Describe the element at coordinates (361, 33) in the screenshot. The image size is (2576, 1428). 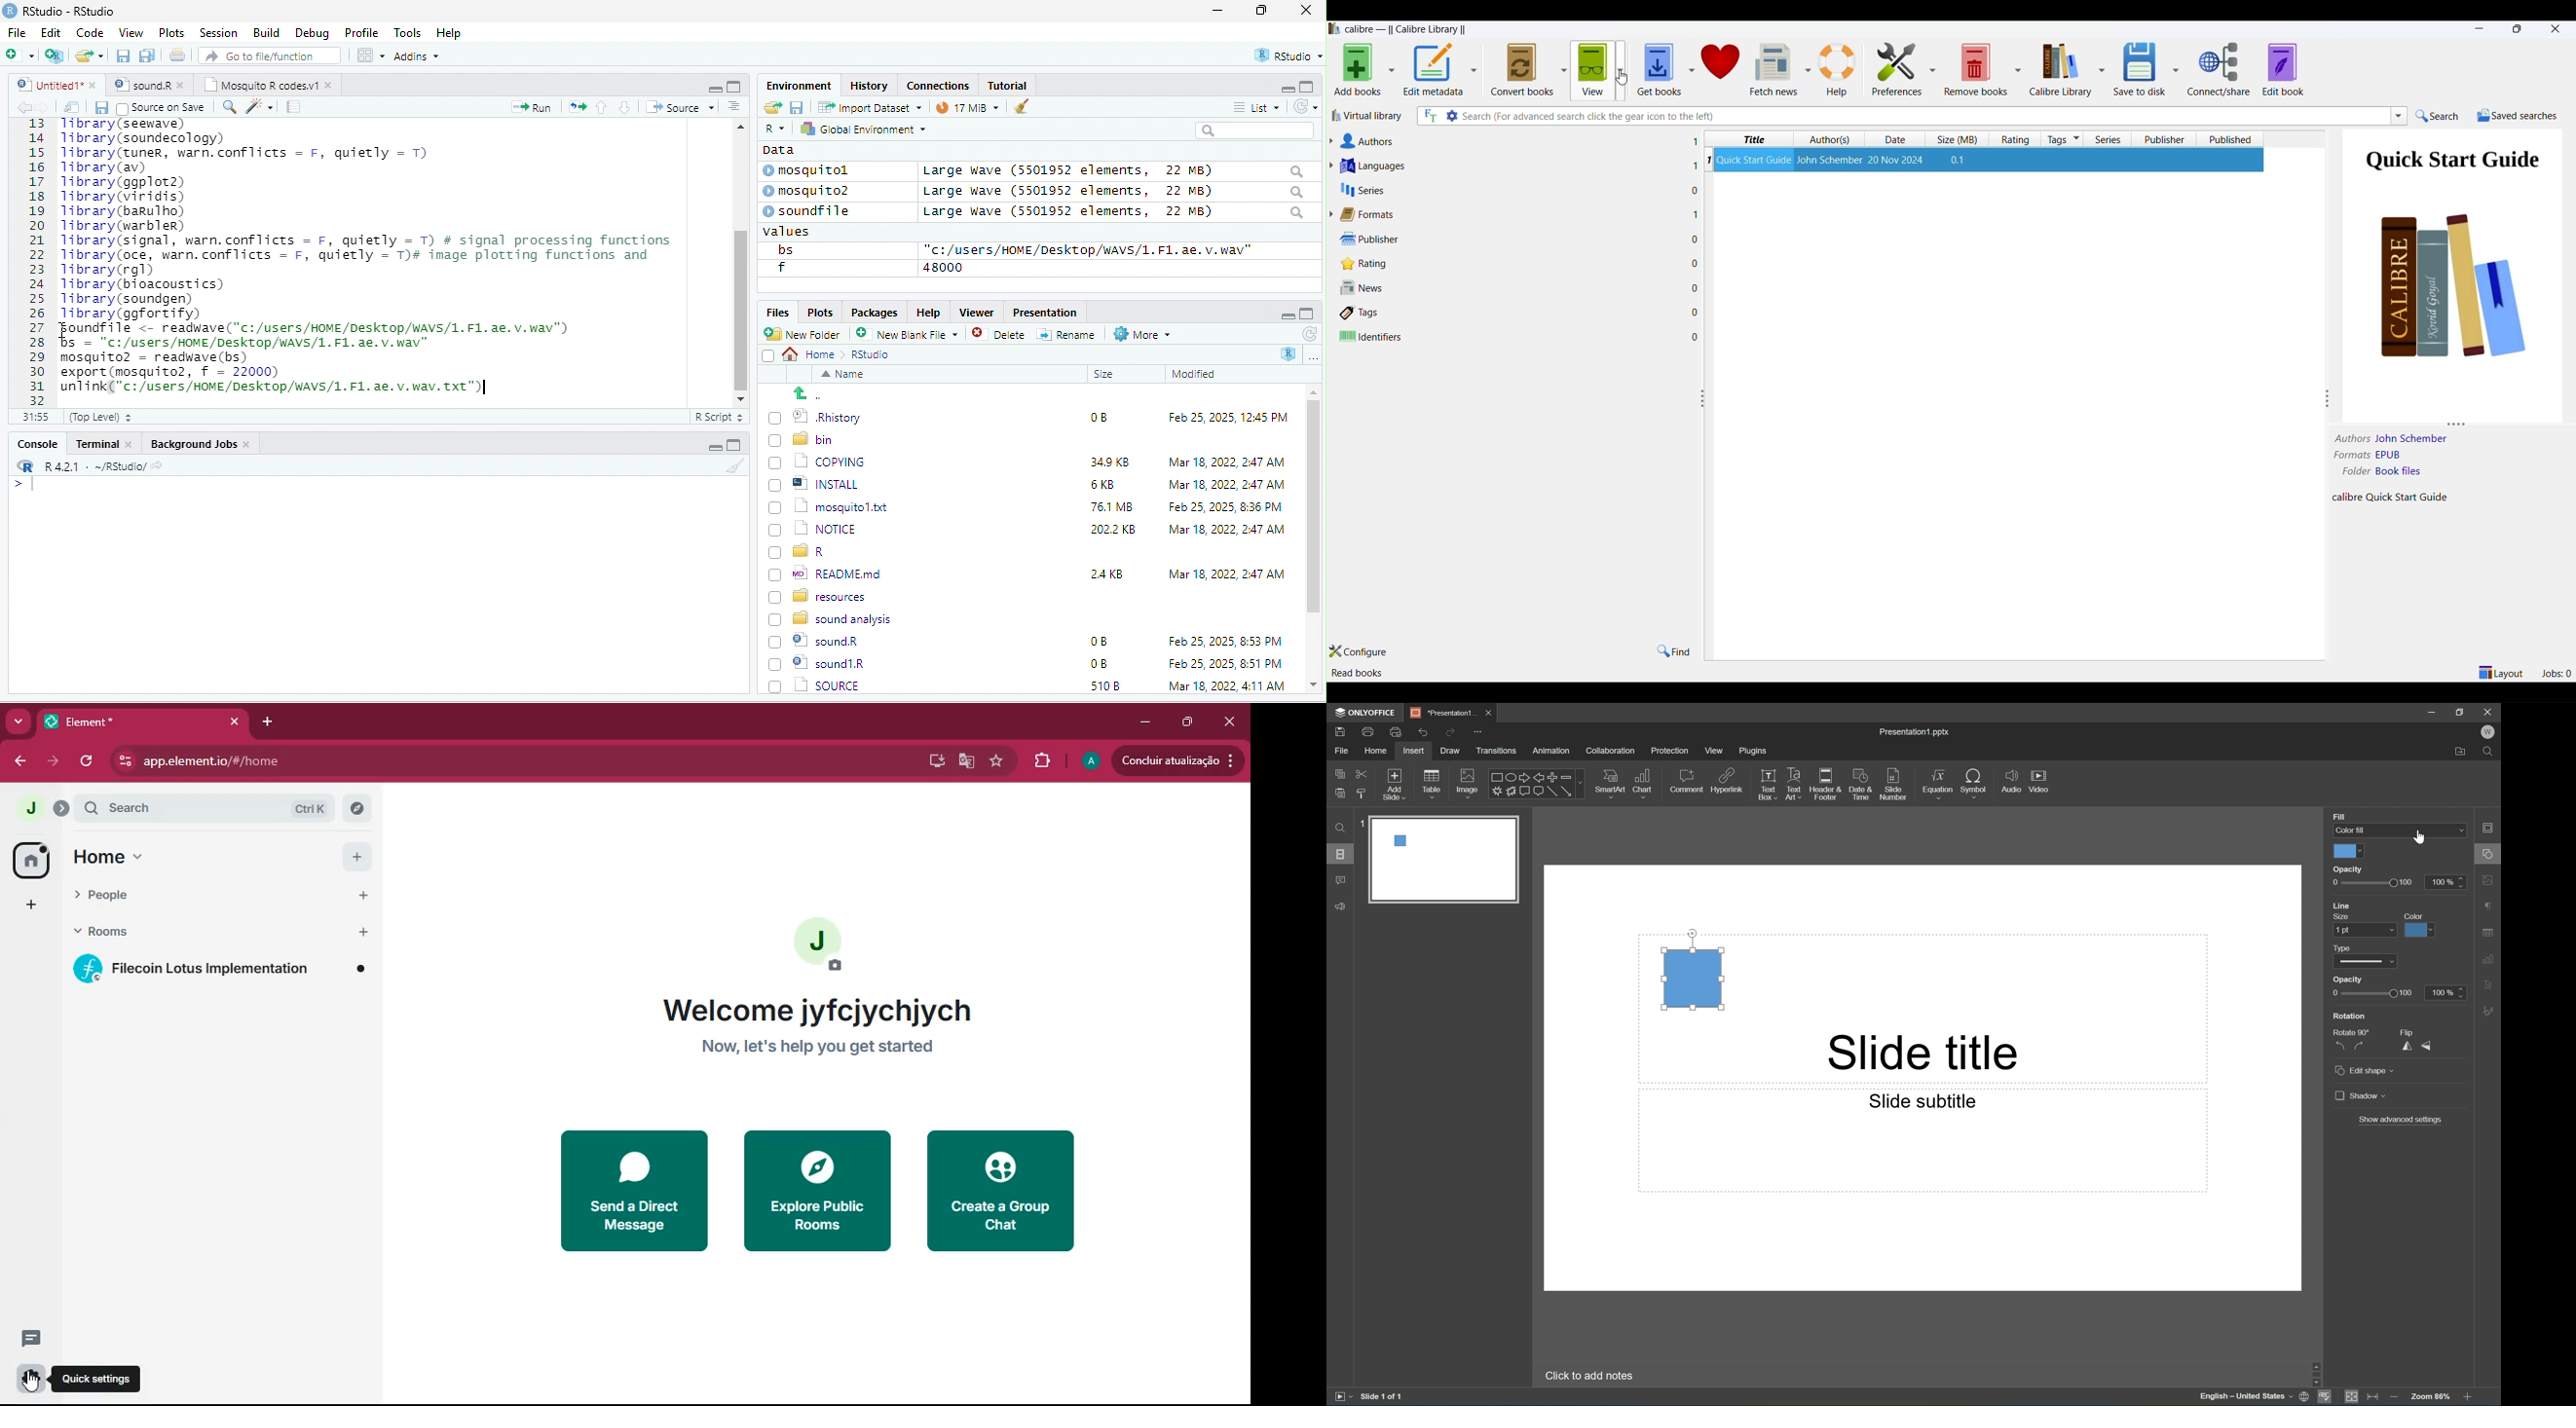
I see `Profile` at that location.